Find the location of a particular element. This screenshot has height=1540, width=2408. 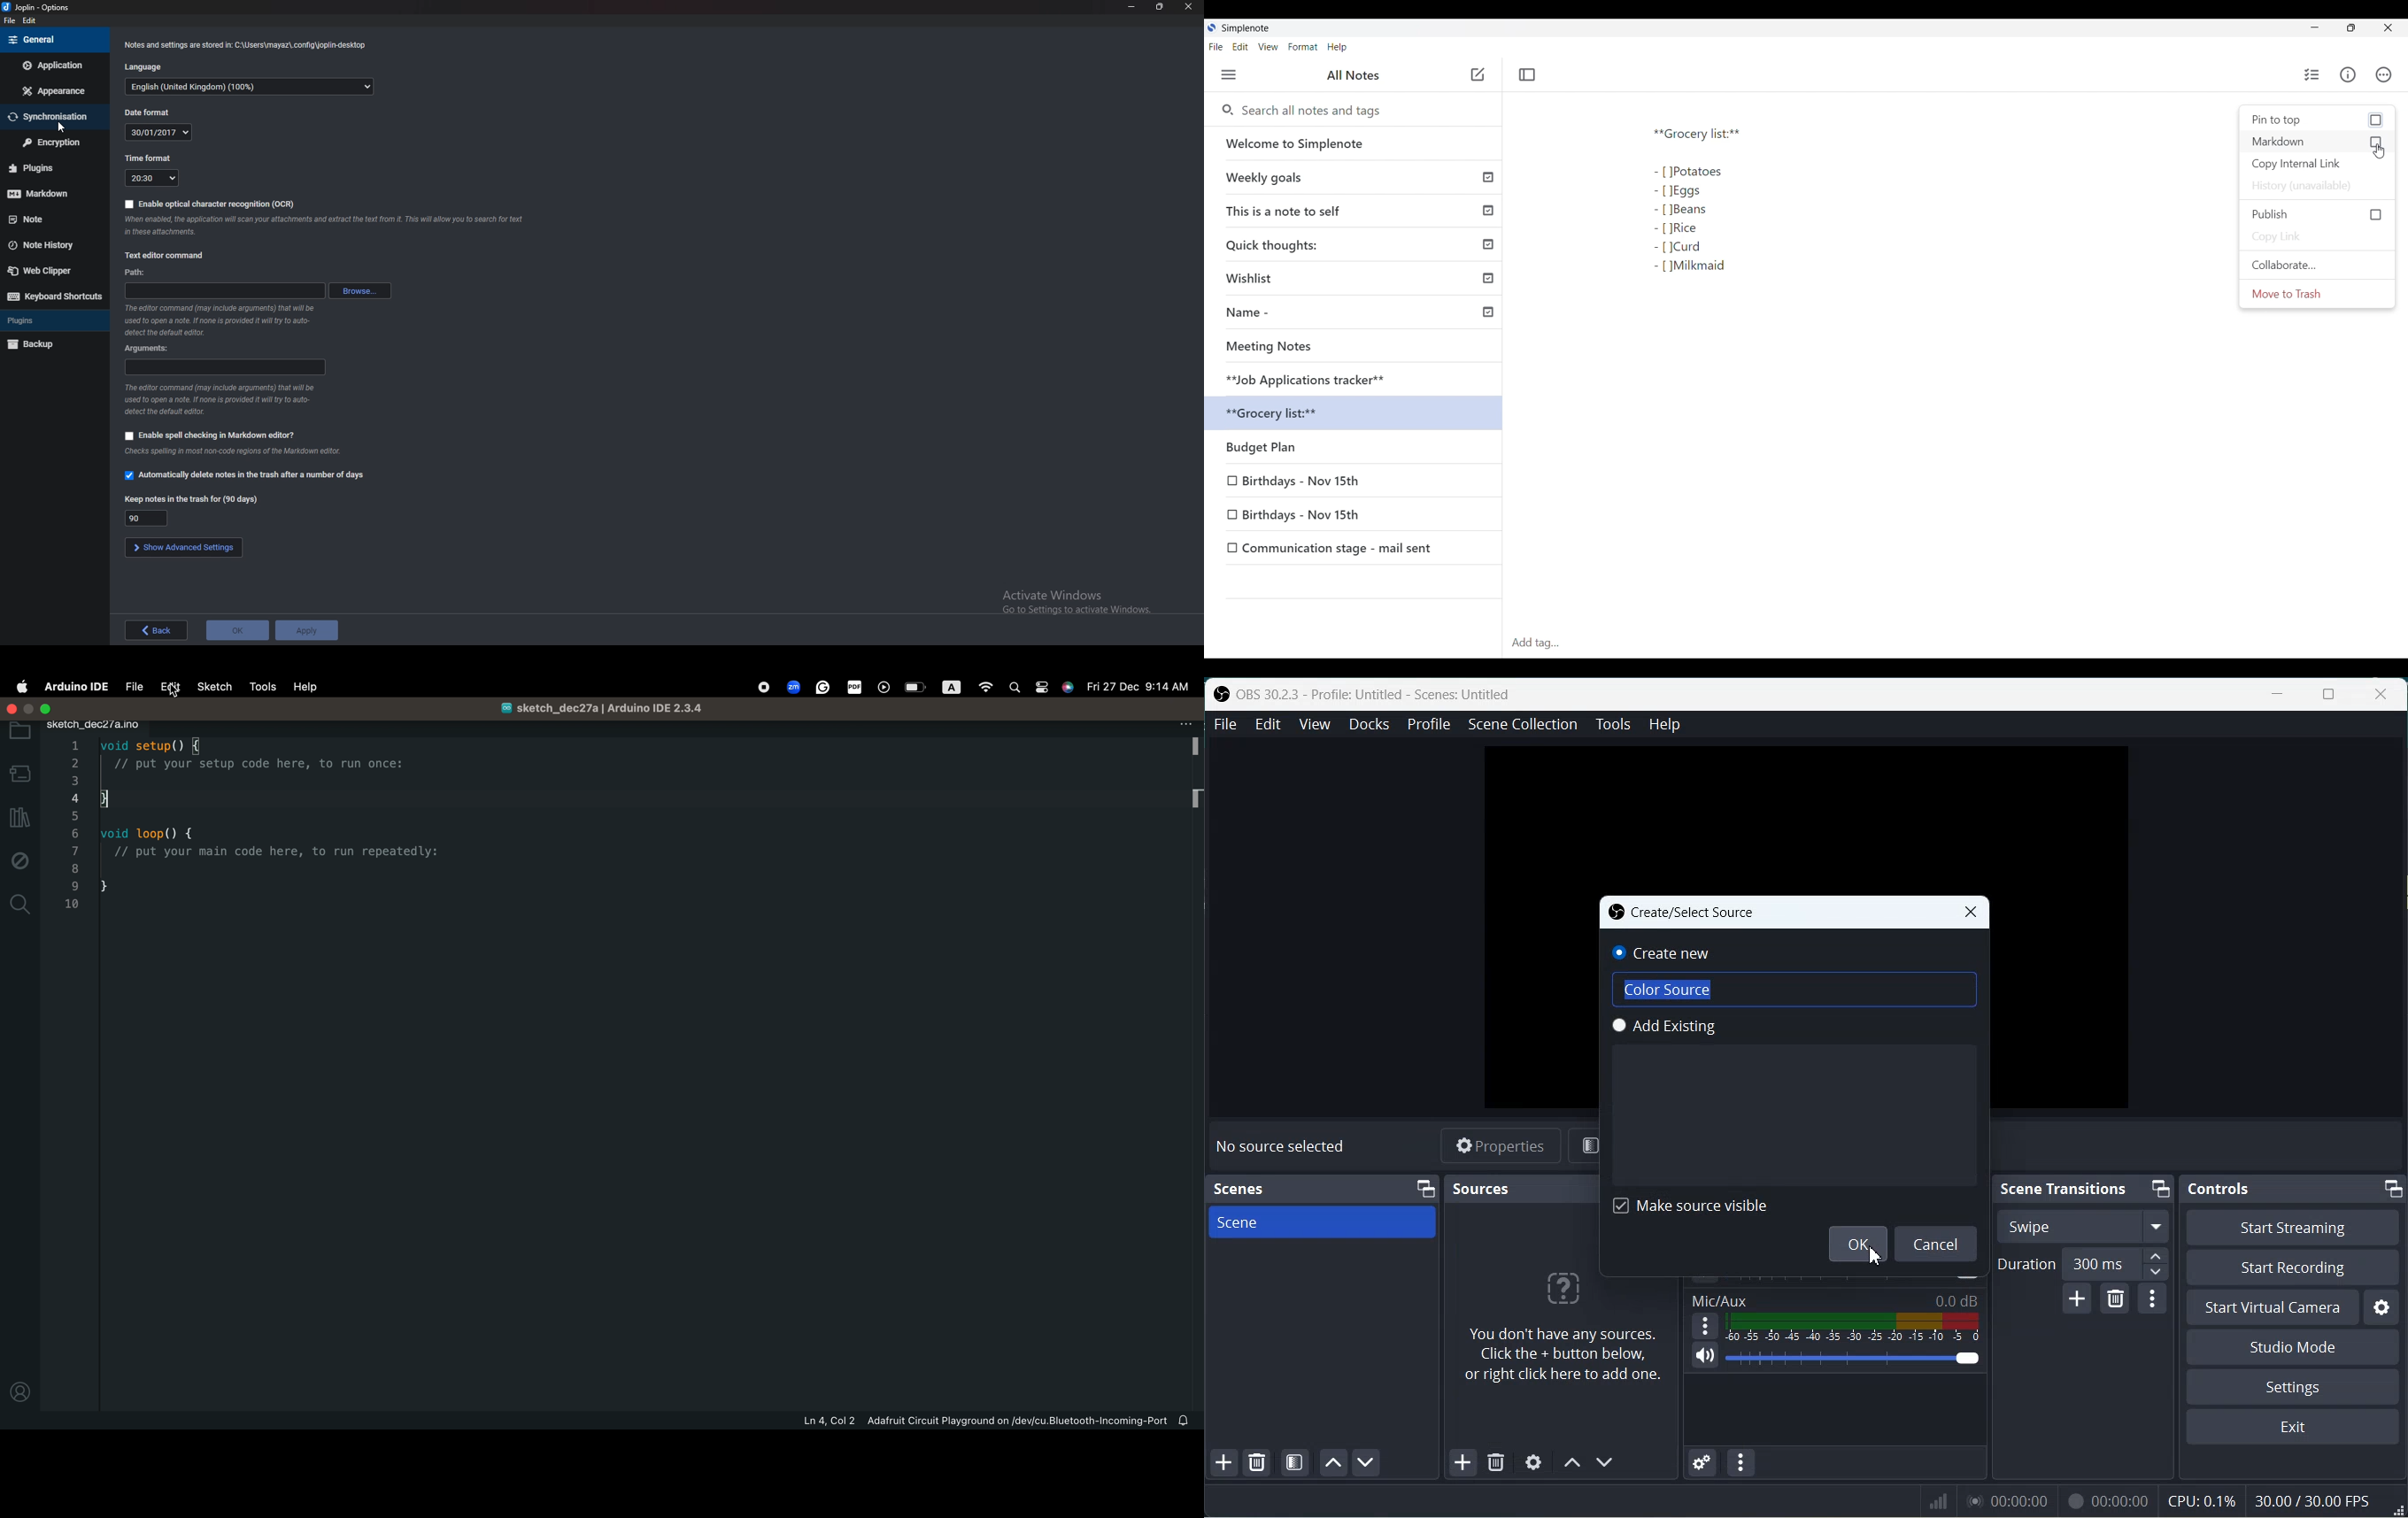

enable ocr is located at coordinates (209, 204).